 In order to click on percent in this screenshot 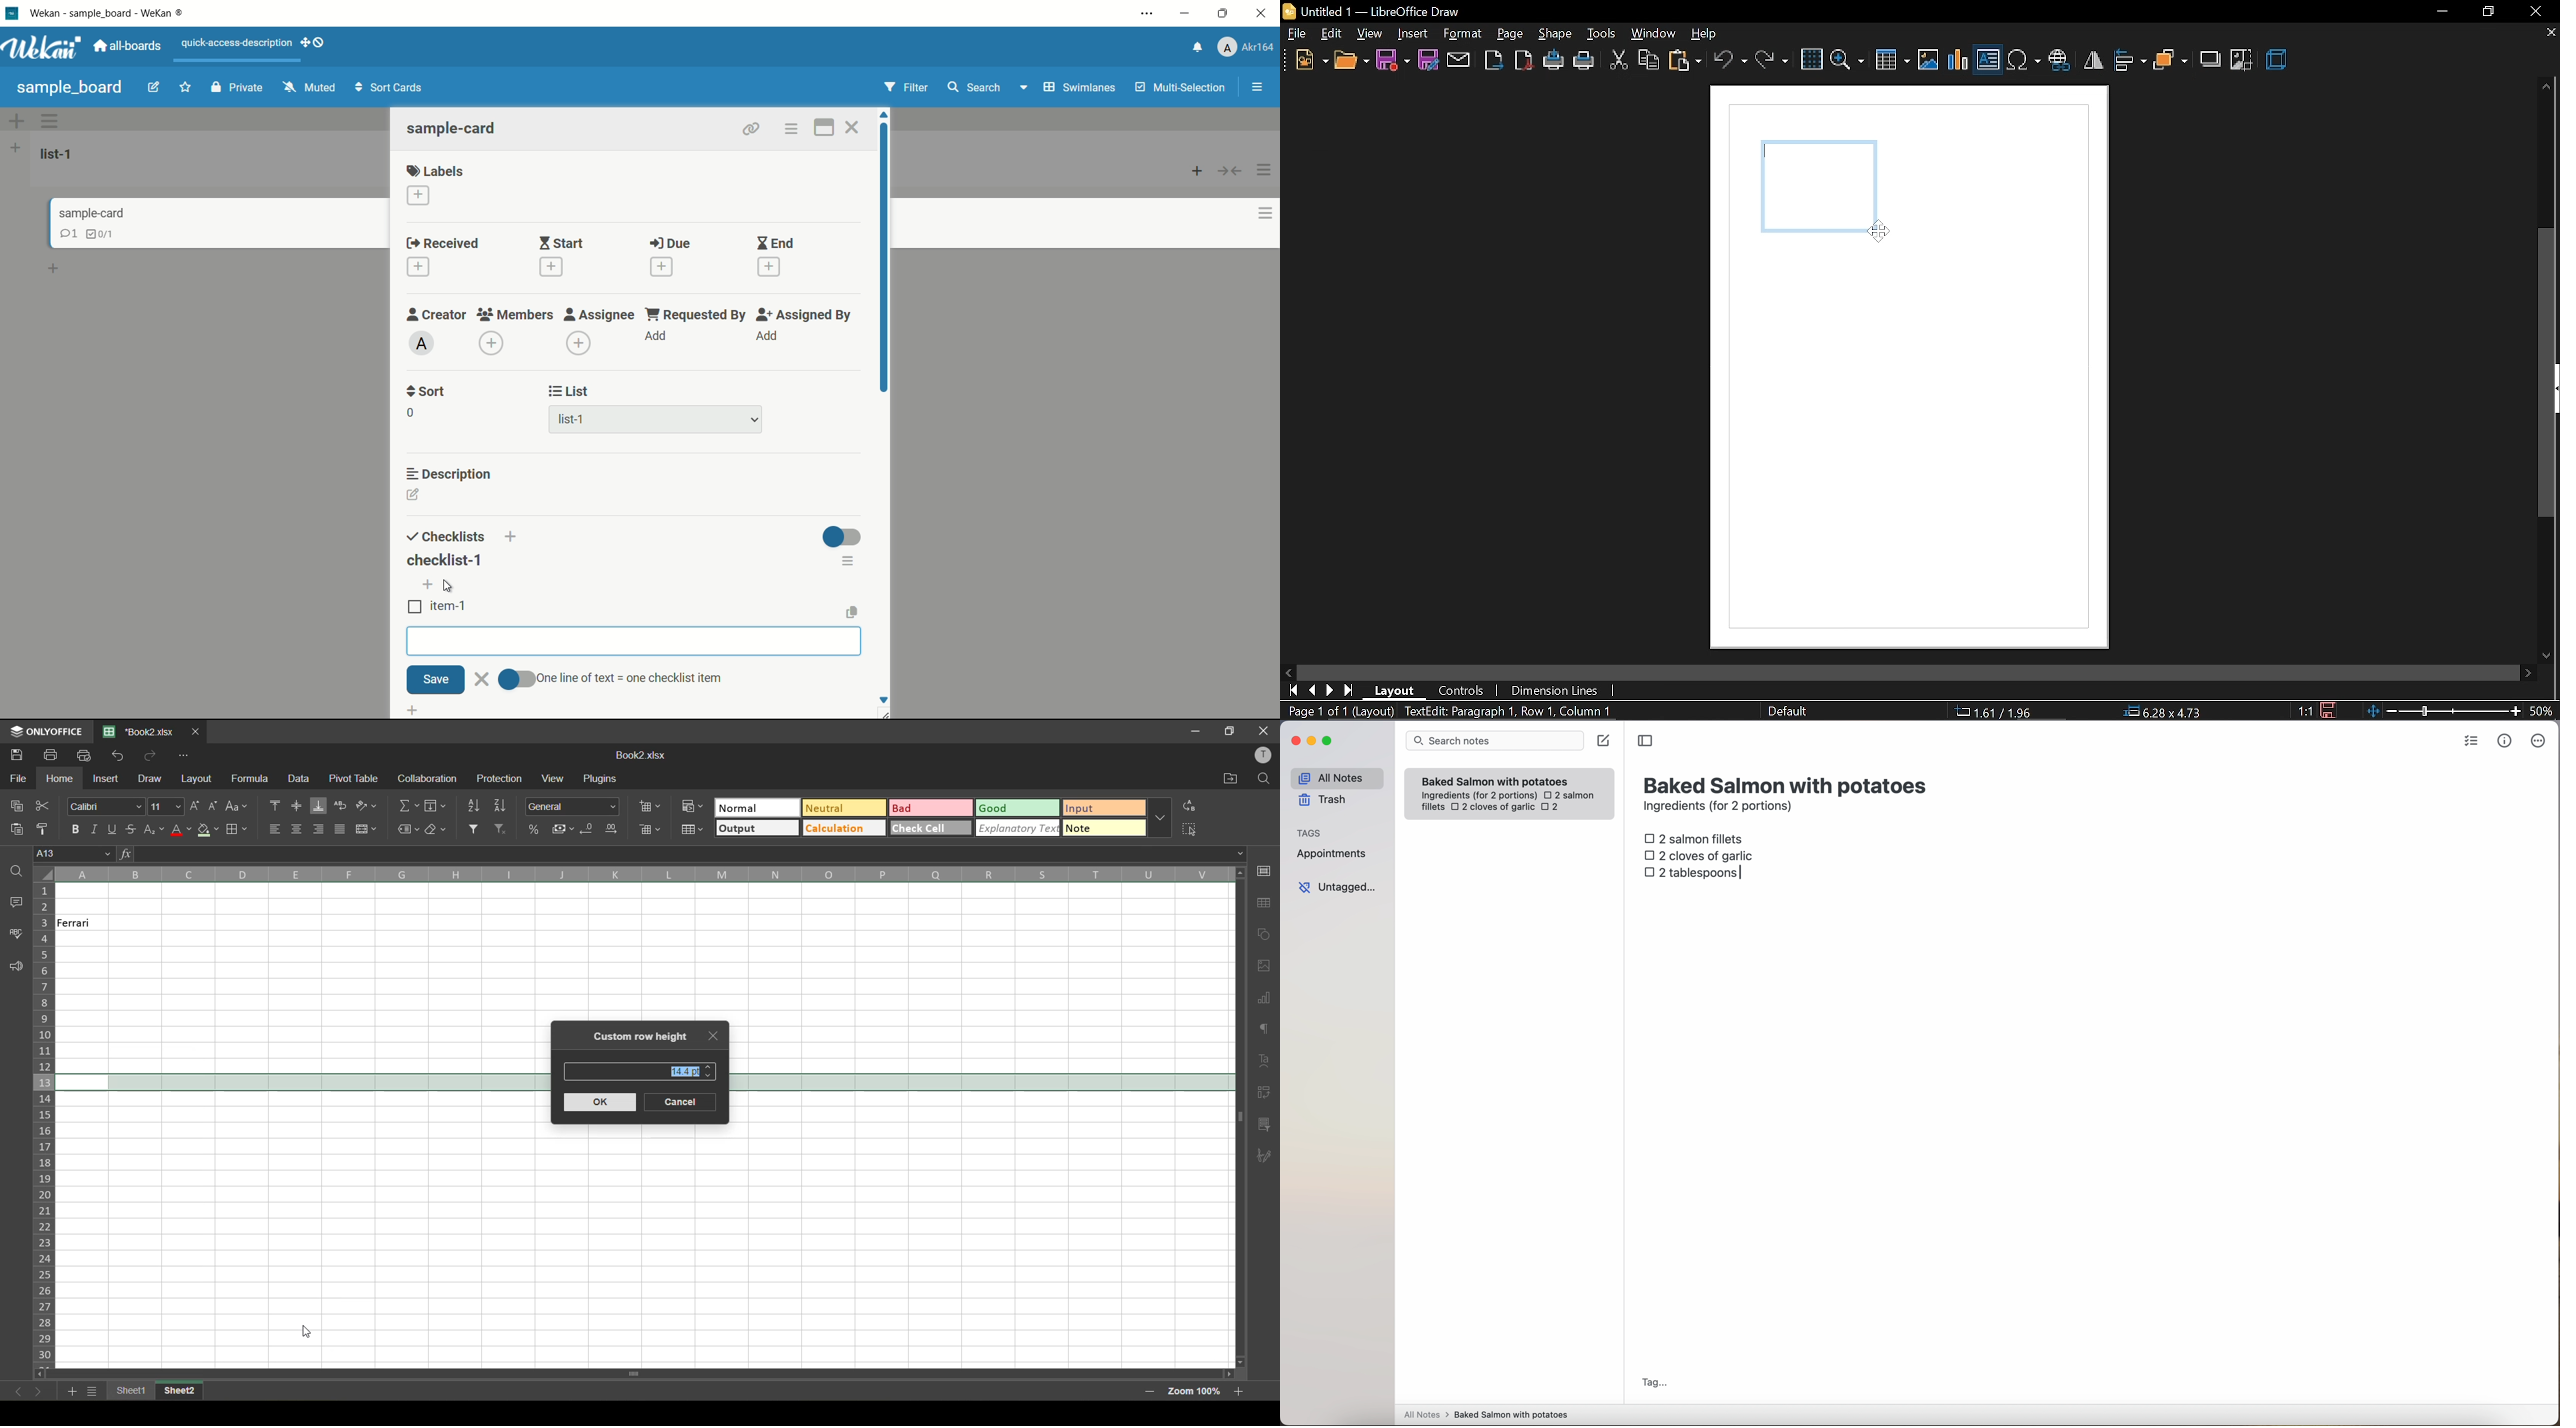, I will do `click(535, 831)`.